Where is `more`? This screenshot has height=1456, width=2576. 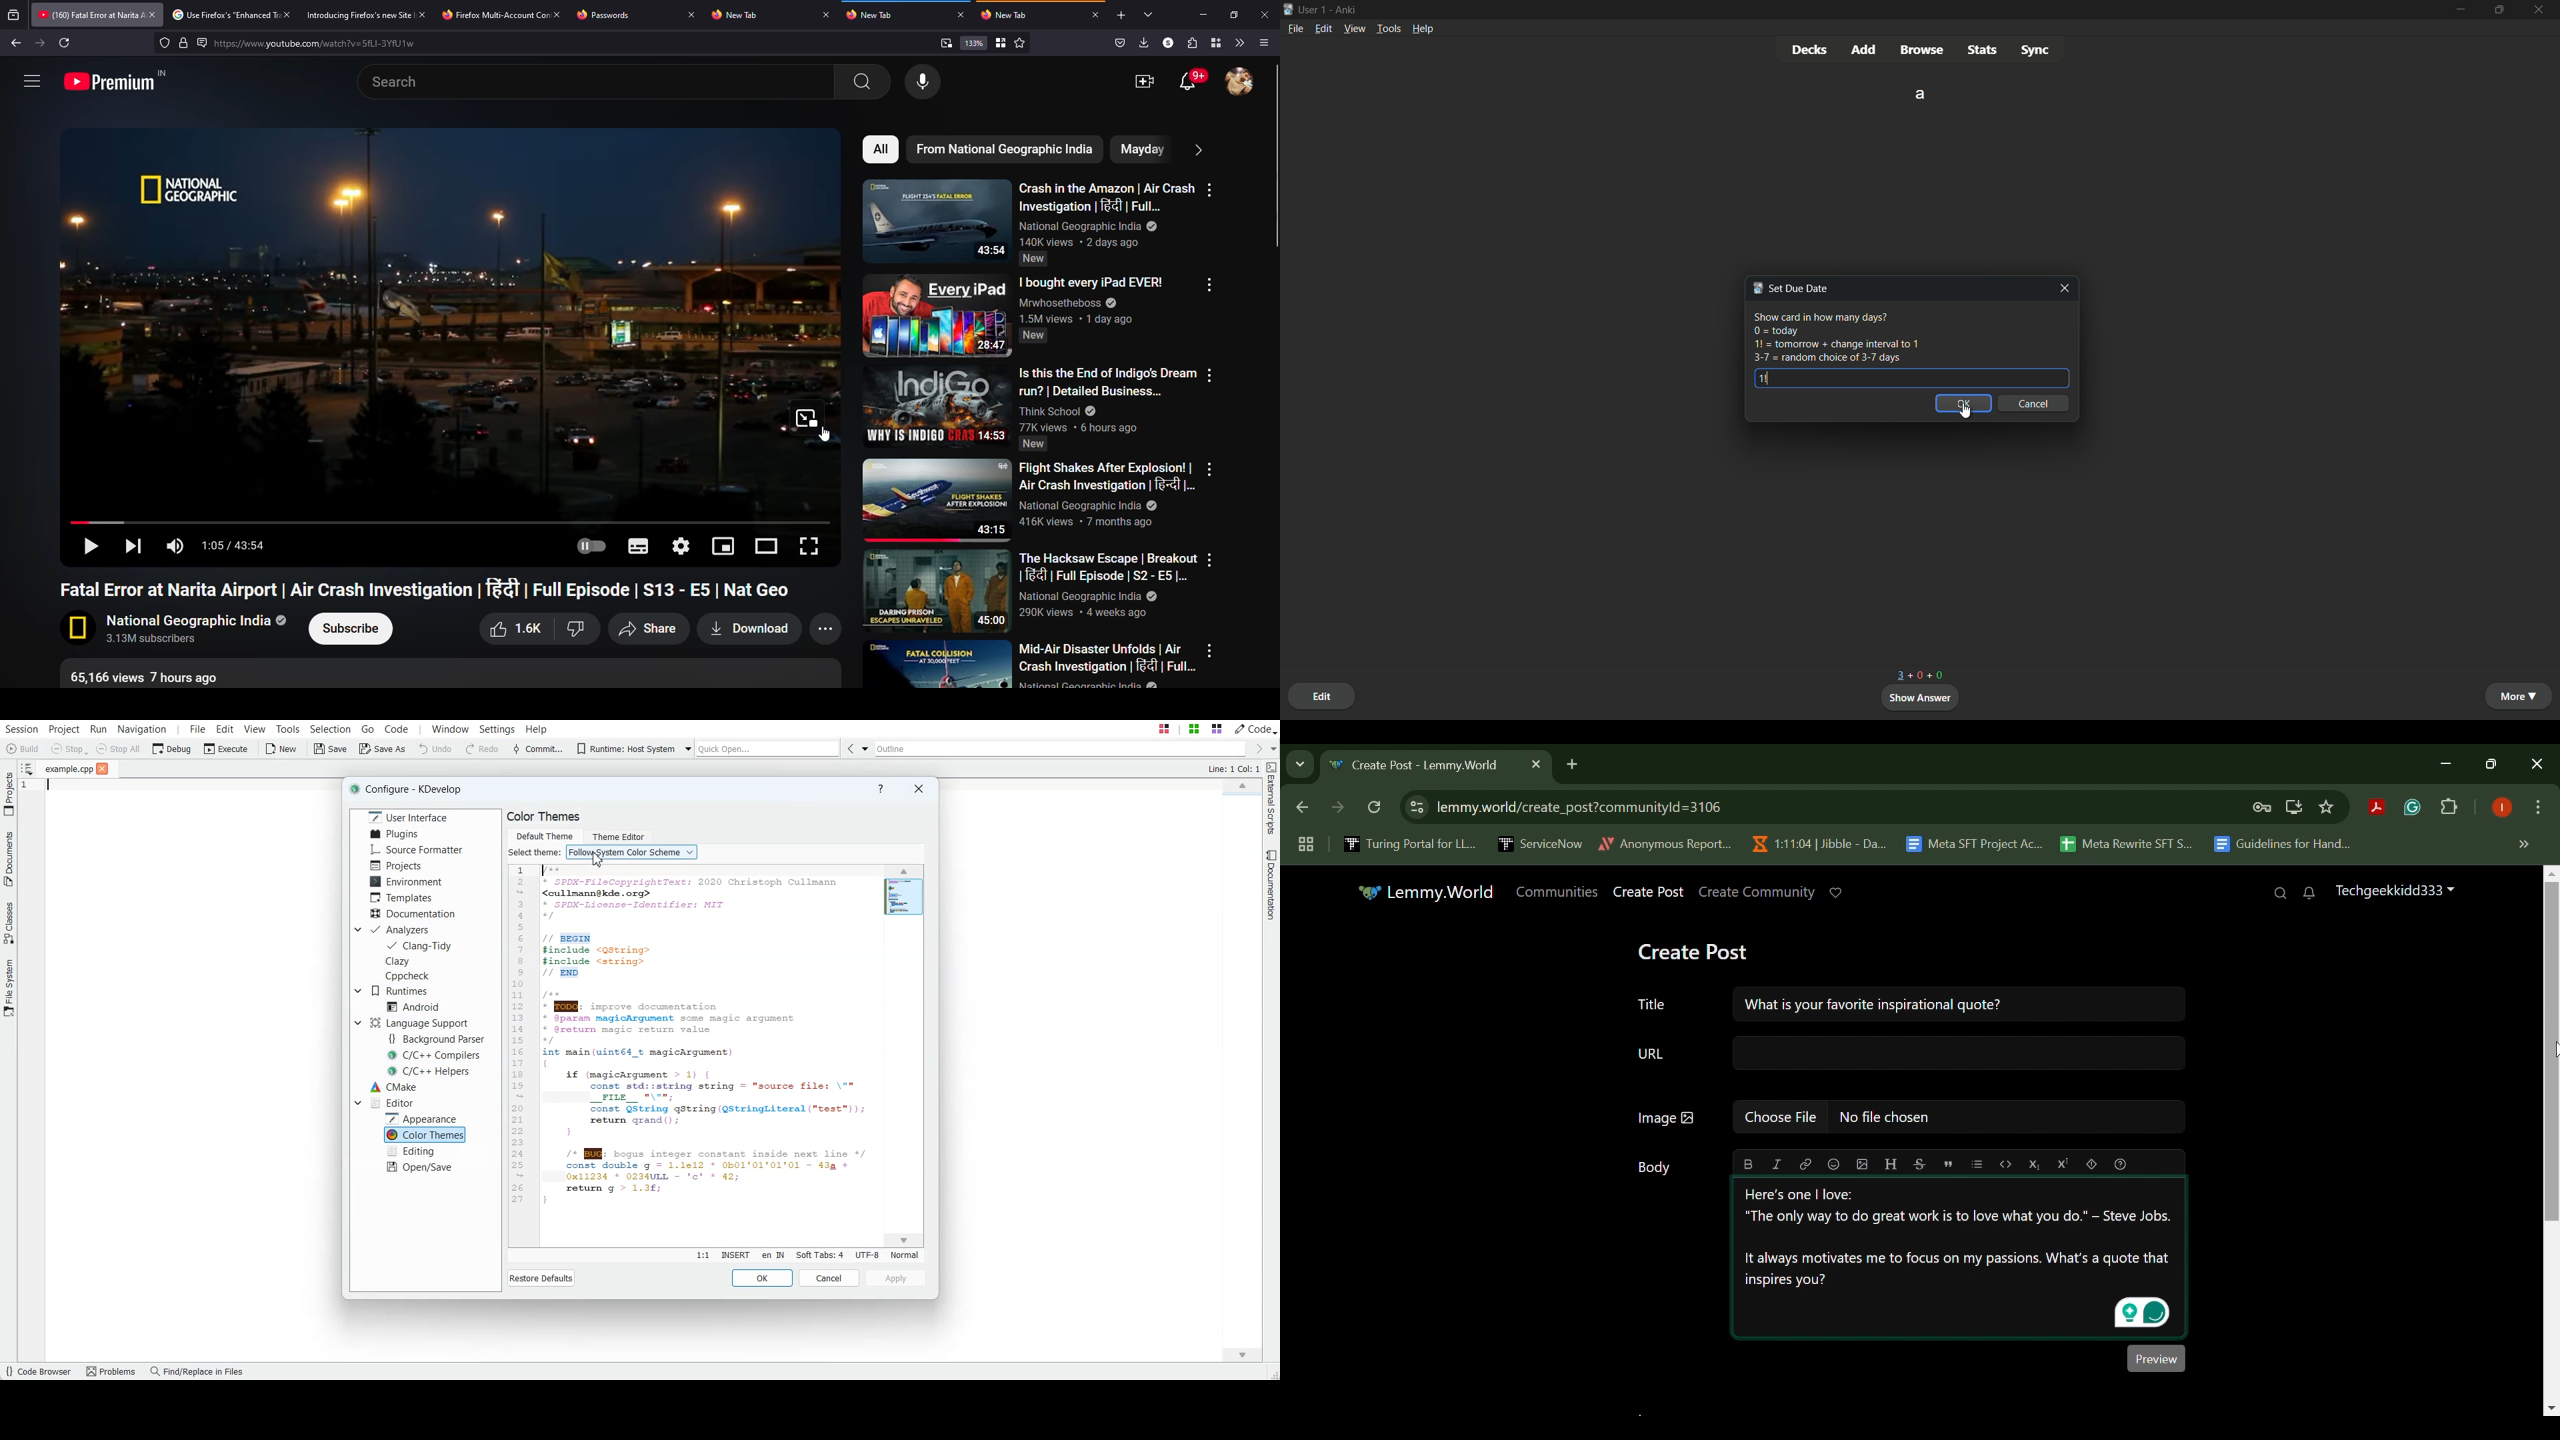 more is located at coordinates (2521, 696).